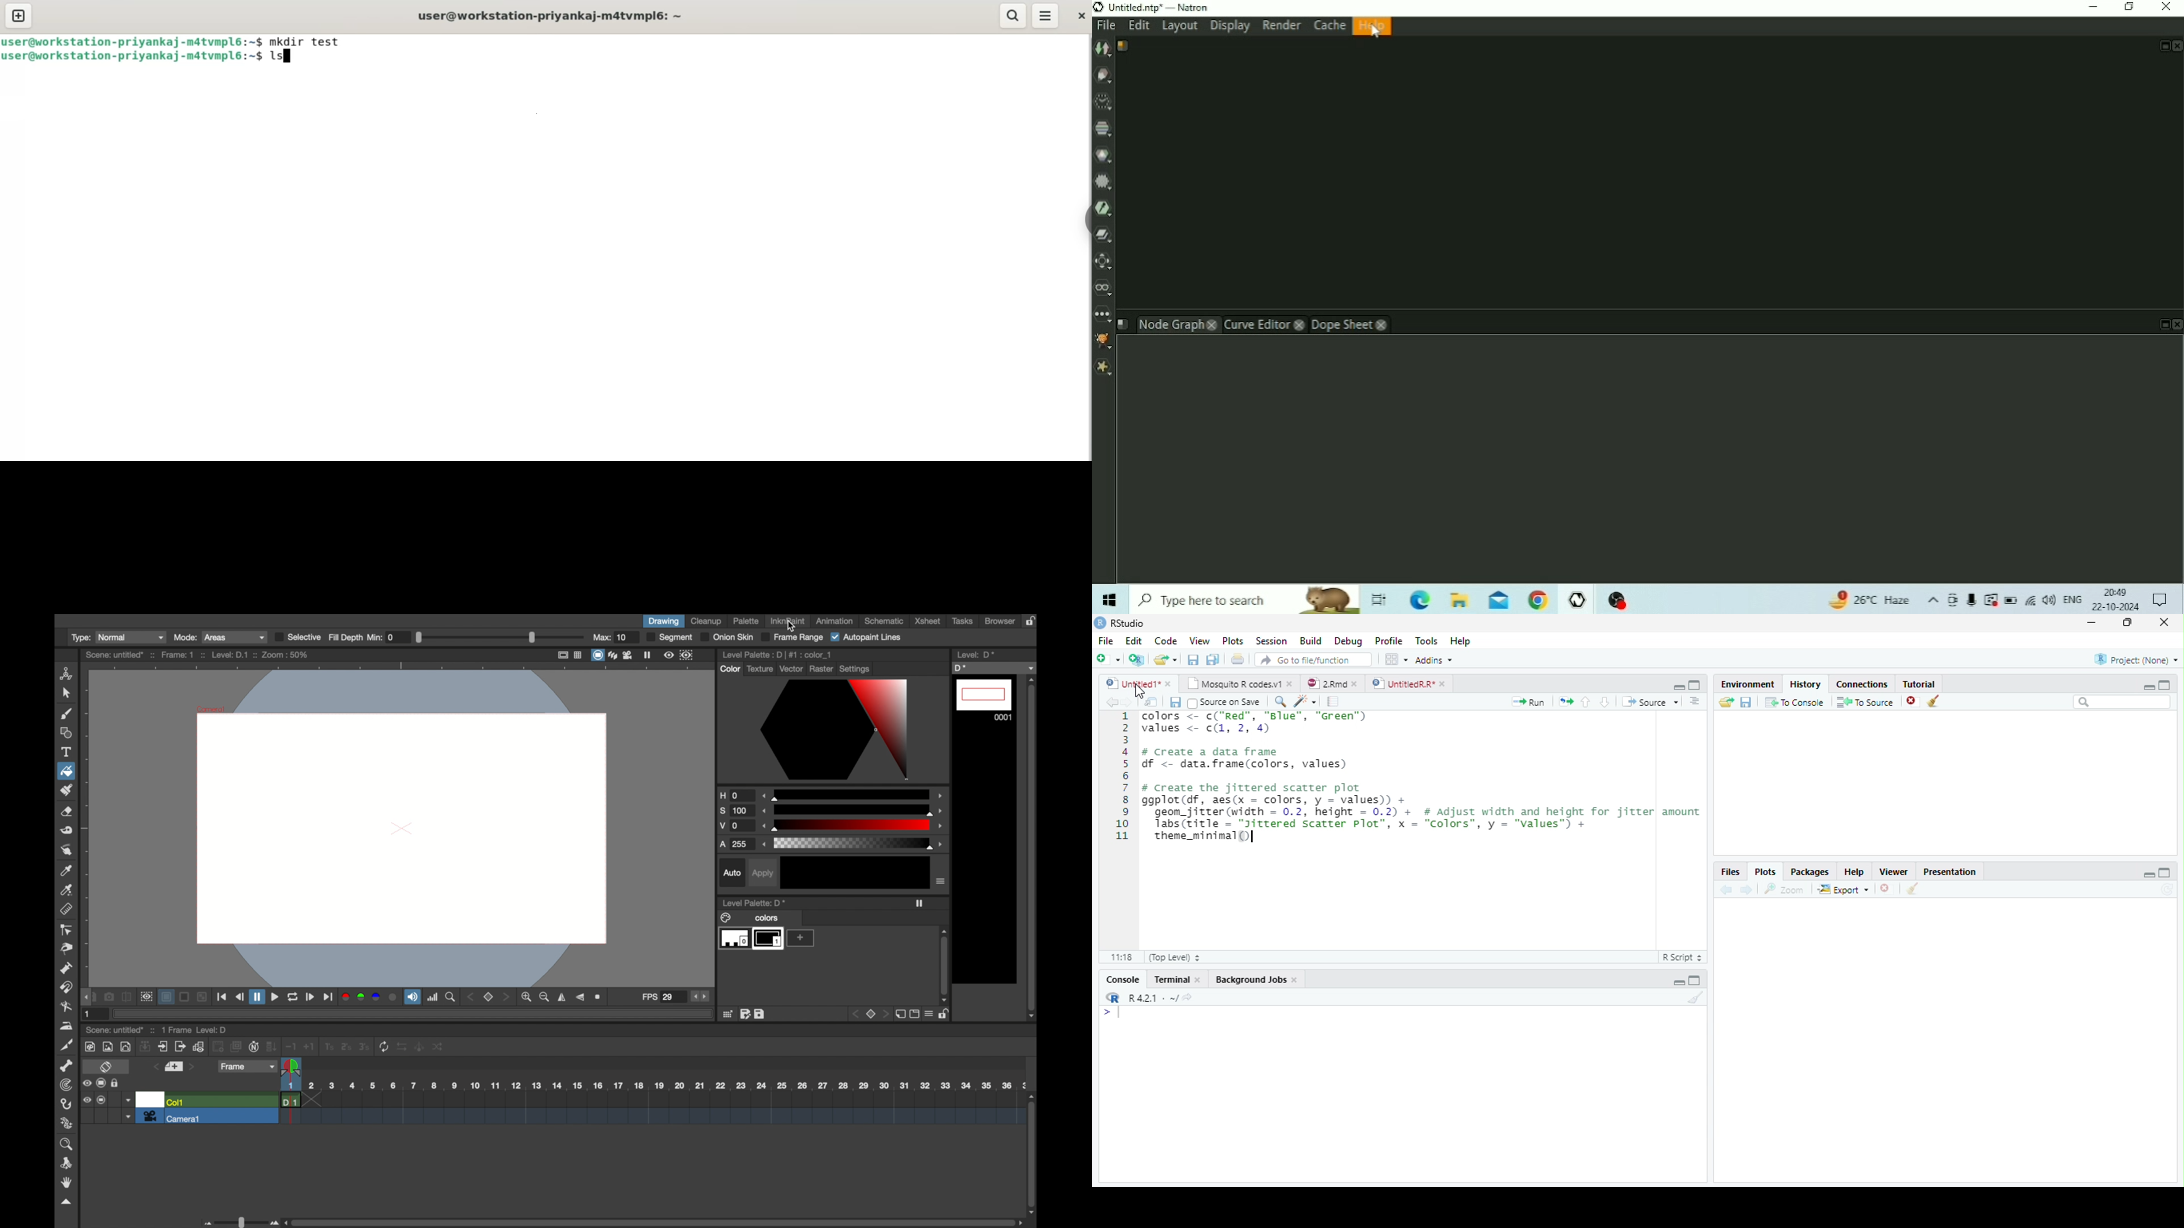 The height and width of the screenshot is (1232, 2184). What do you see at coordinates (1281, 701) in the screenshot?
I see `Find/Replace` at bounding box center [1281, 701].